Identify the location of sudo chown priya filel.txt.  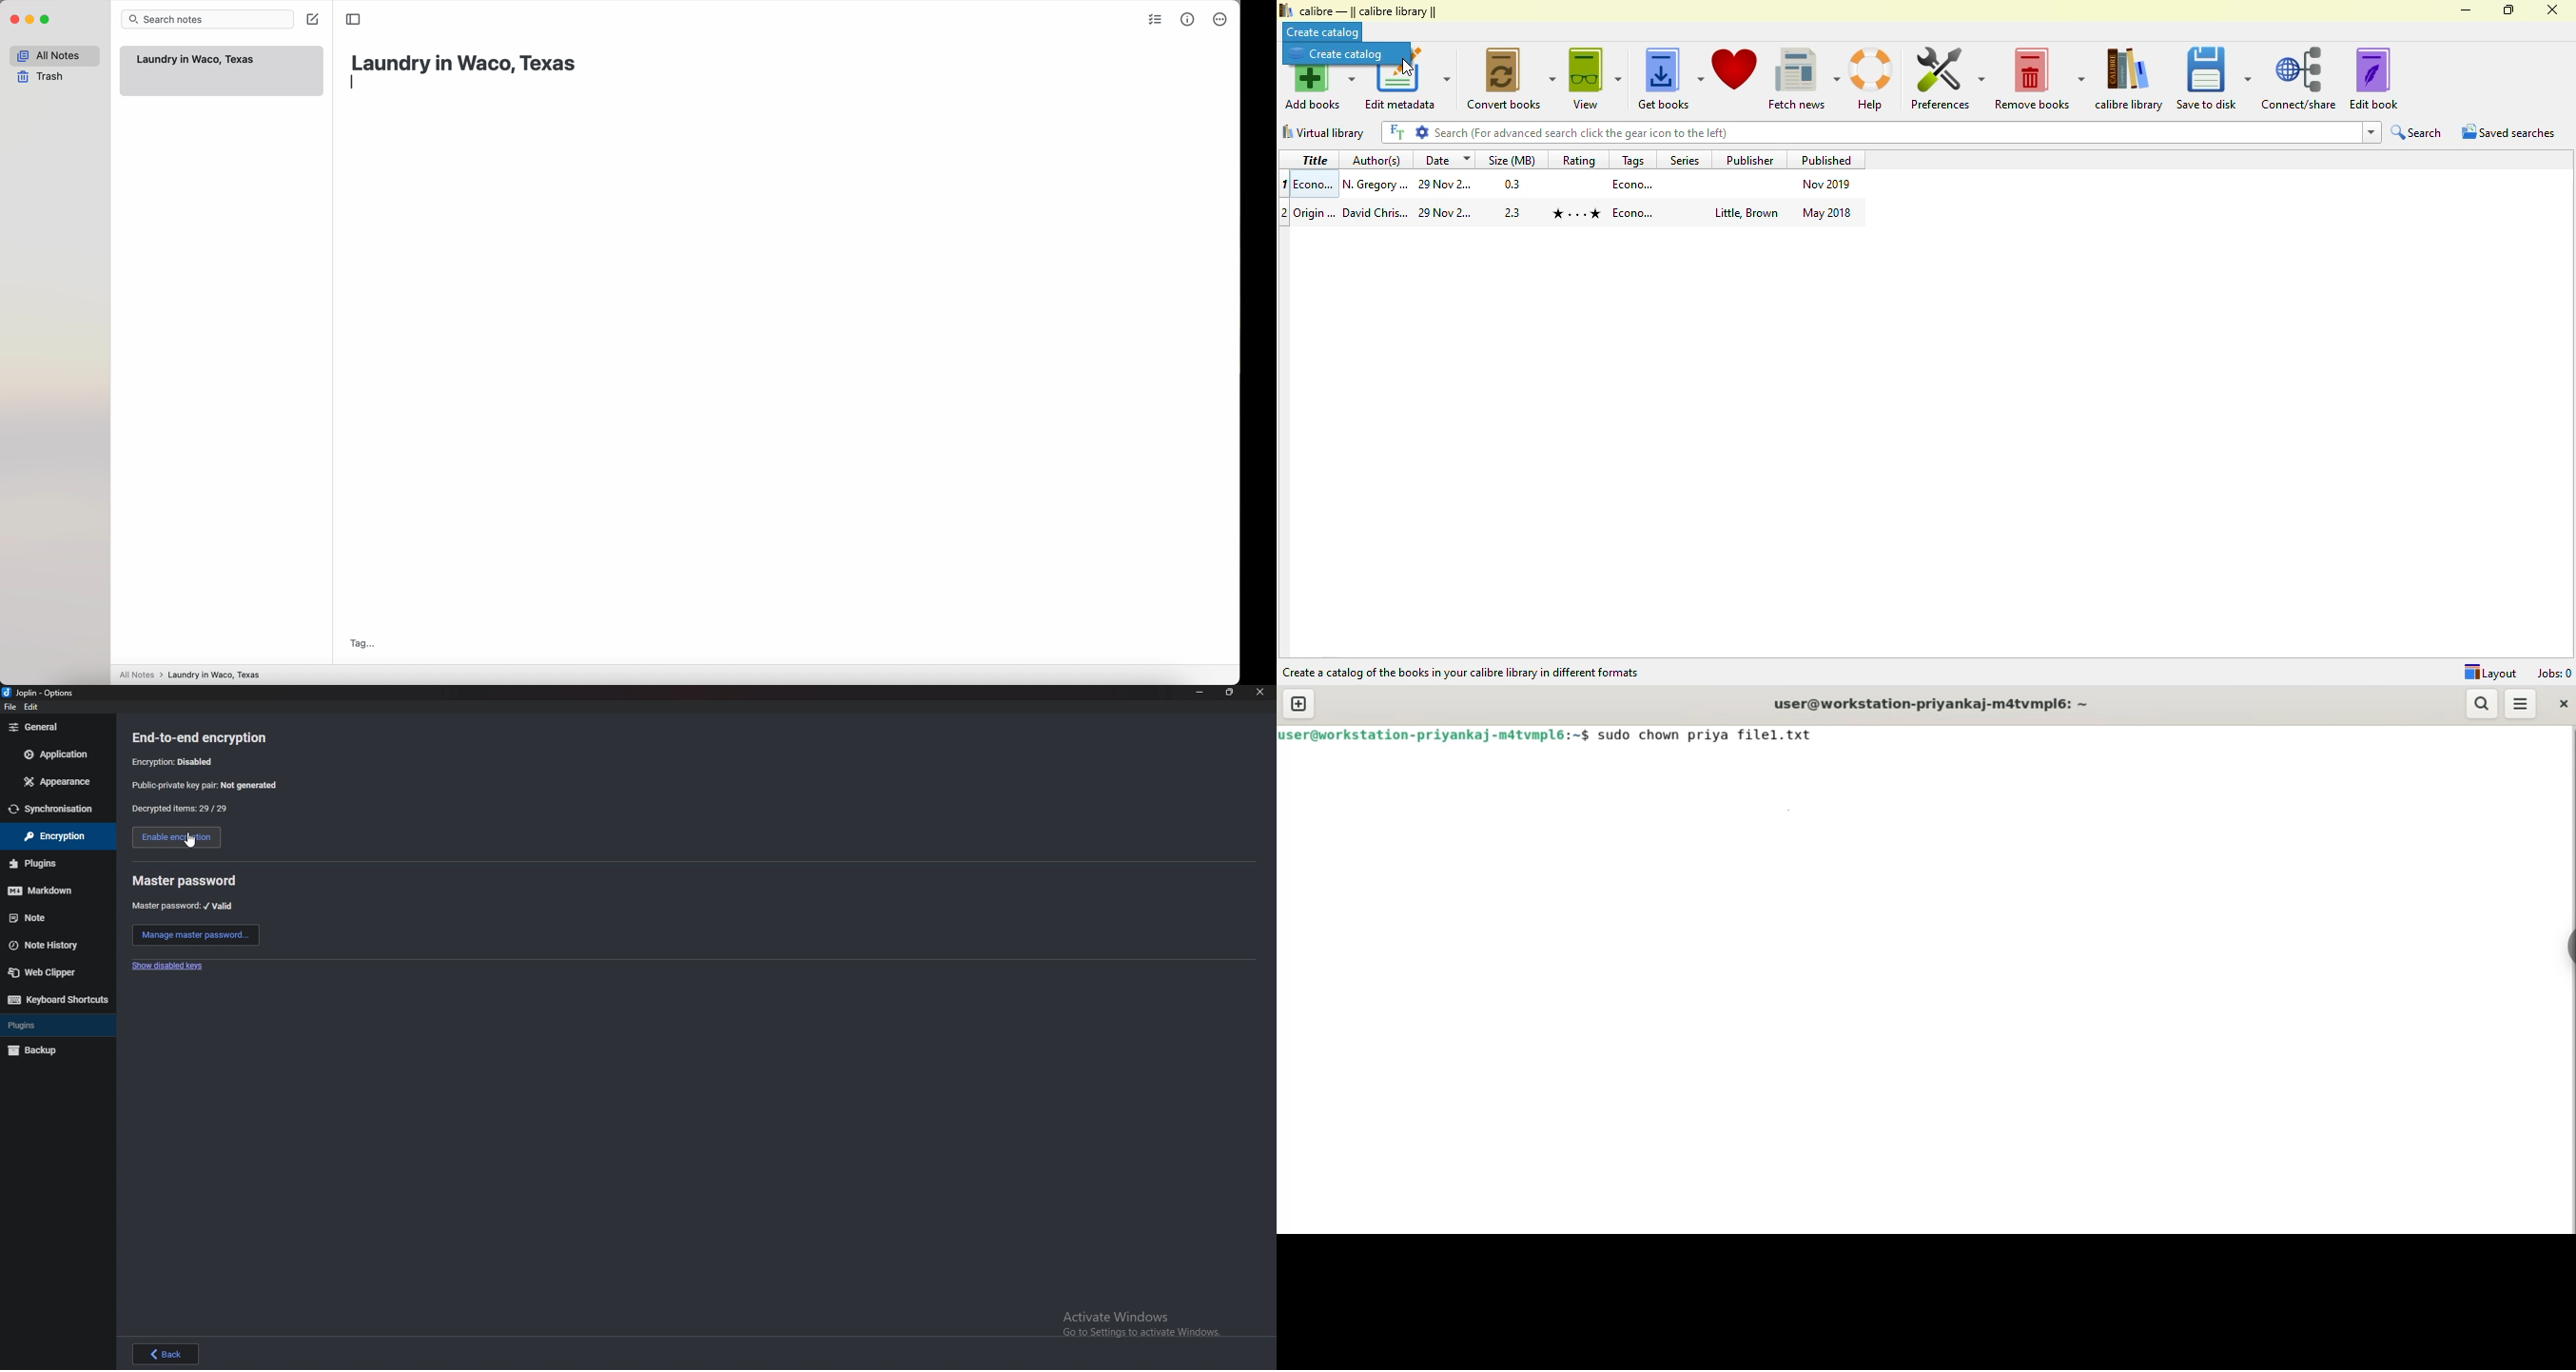
(1707, 735).